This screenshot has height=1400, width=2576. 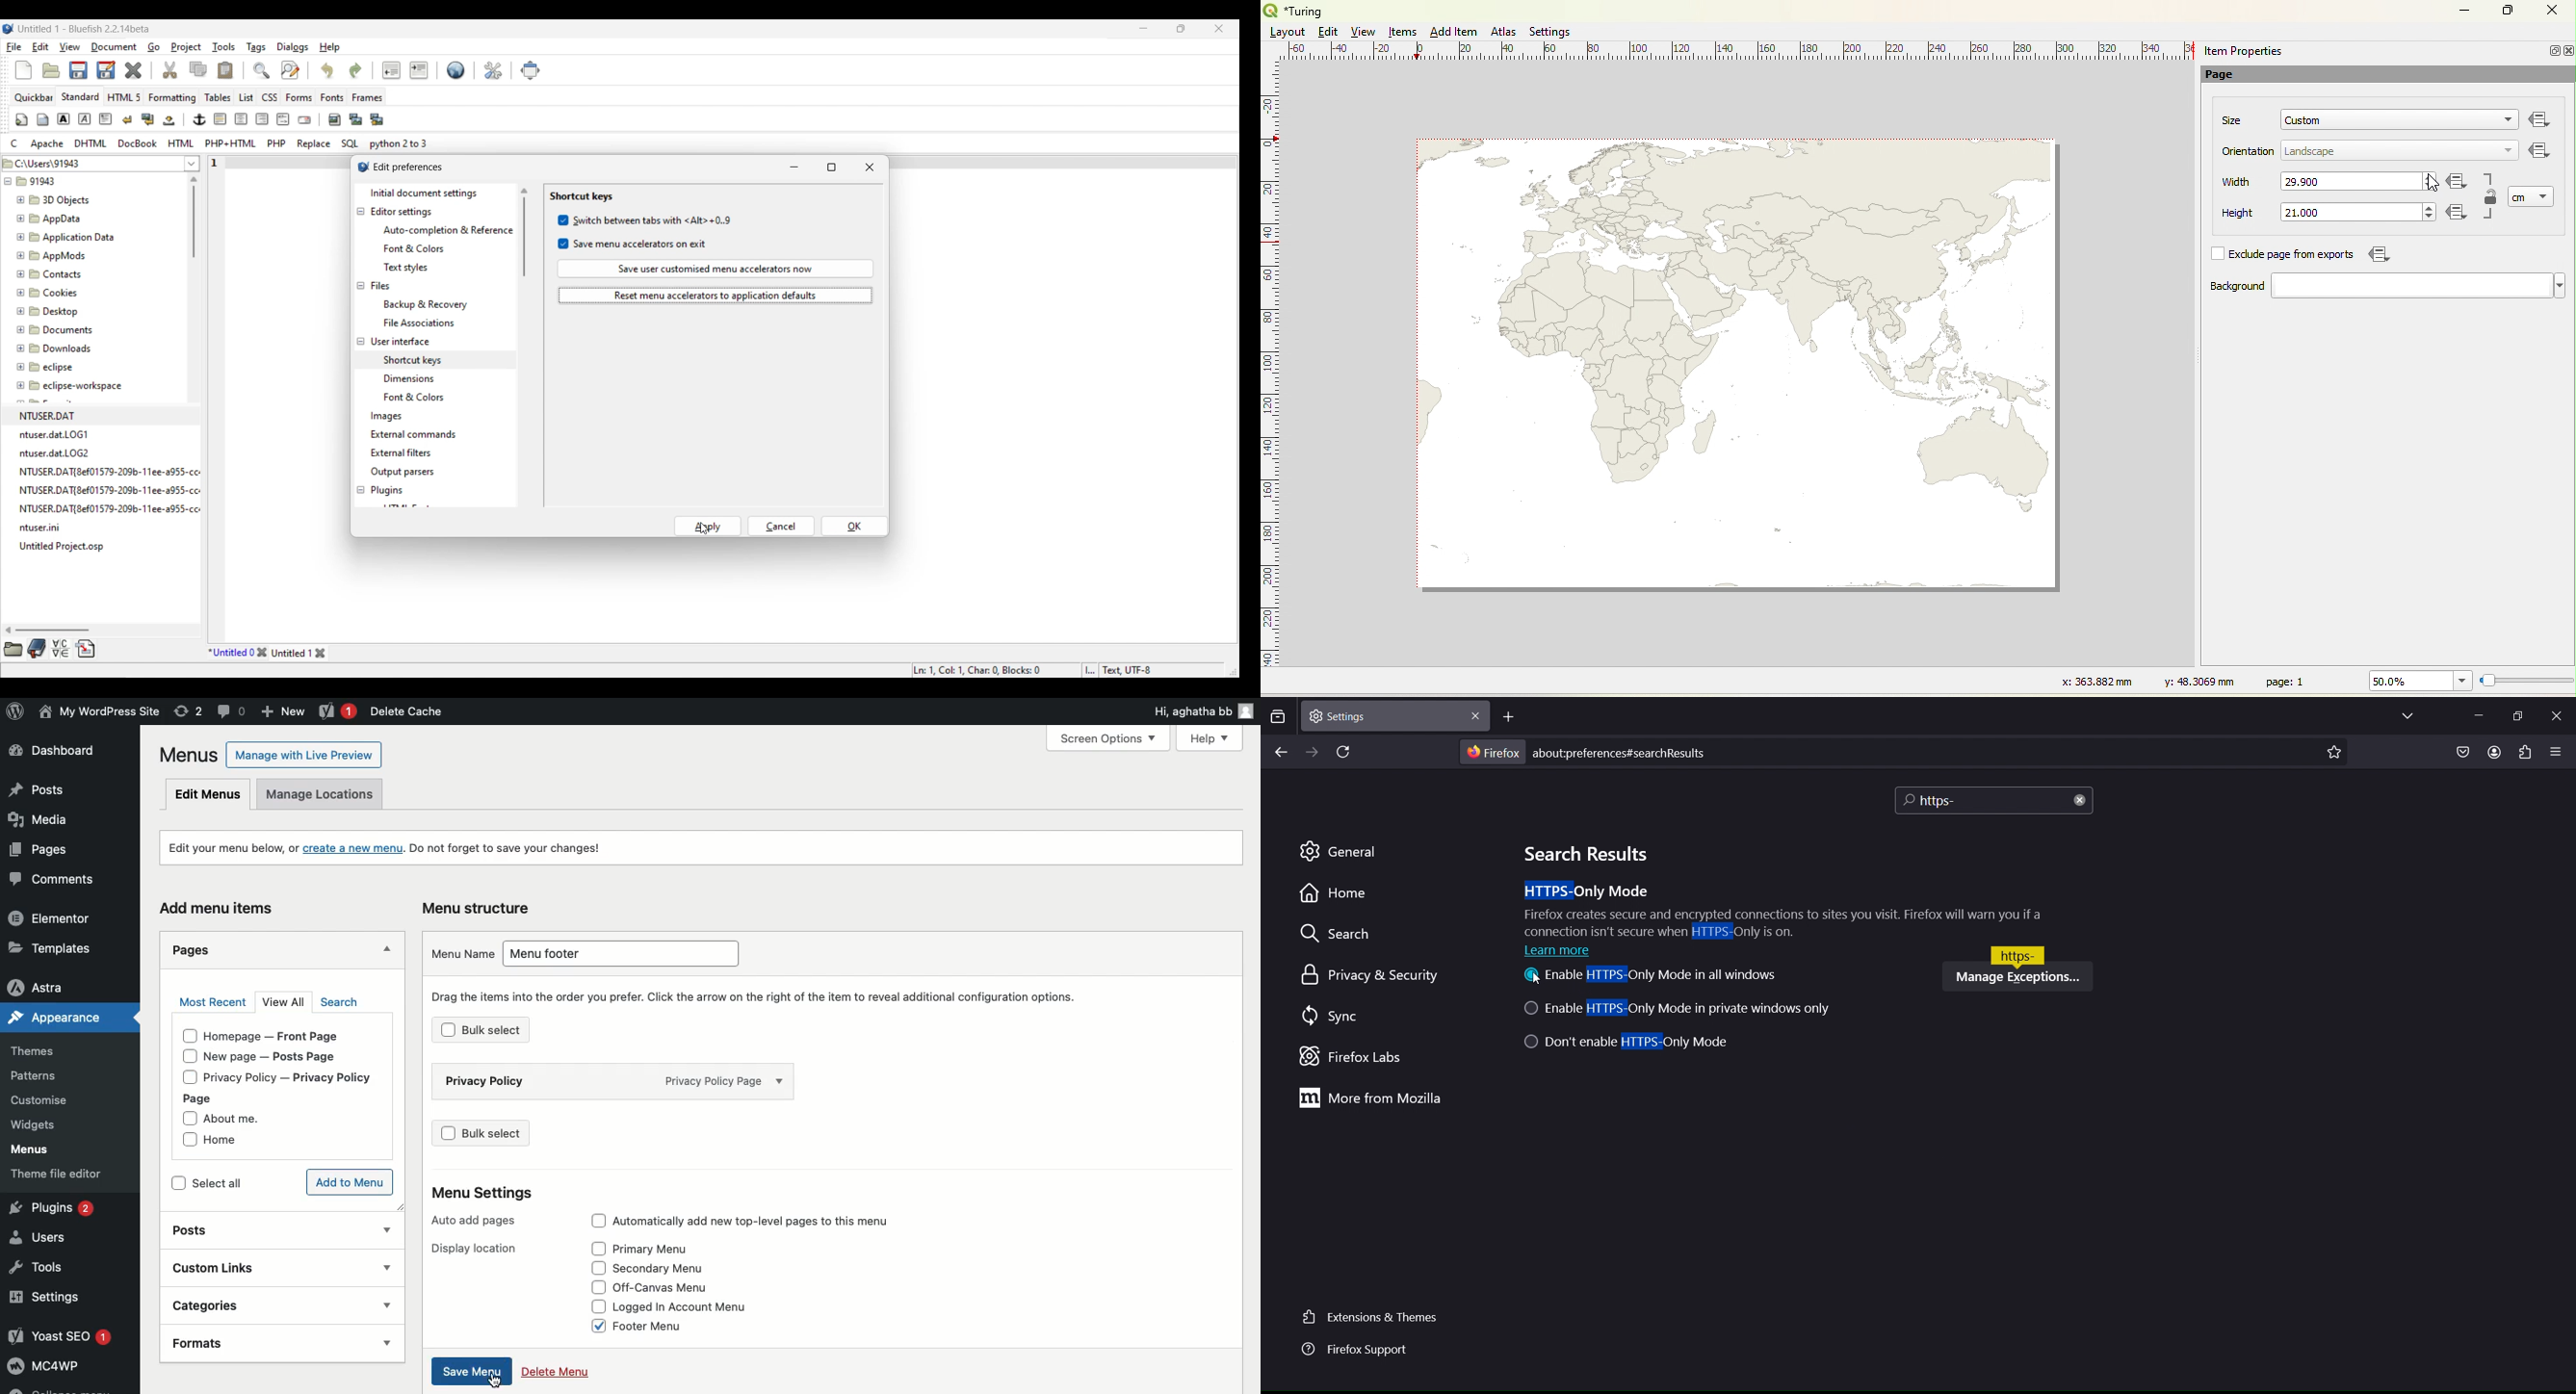 I want to click on Window title, so click(x=409, y=167).